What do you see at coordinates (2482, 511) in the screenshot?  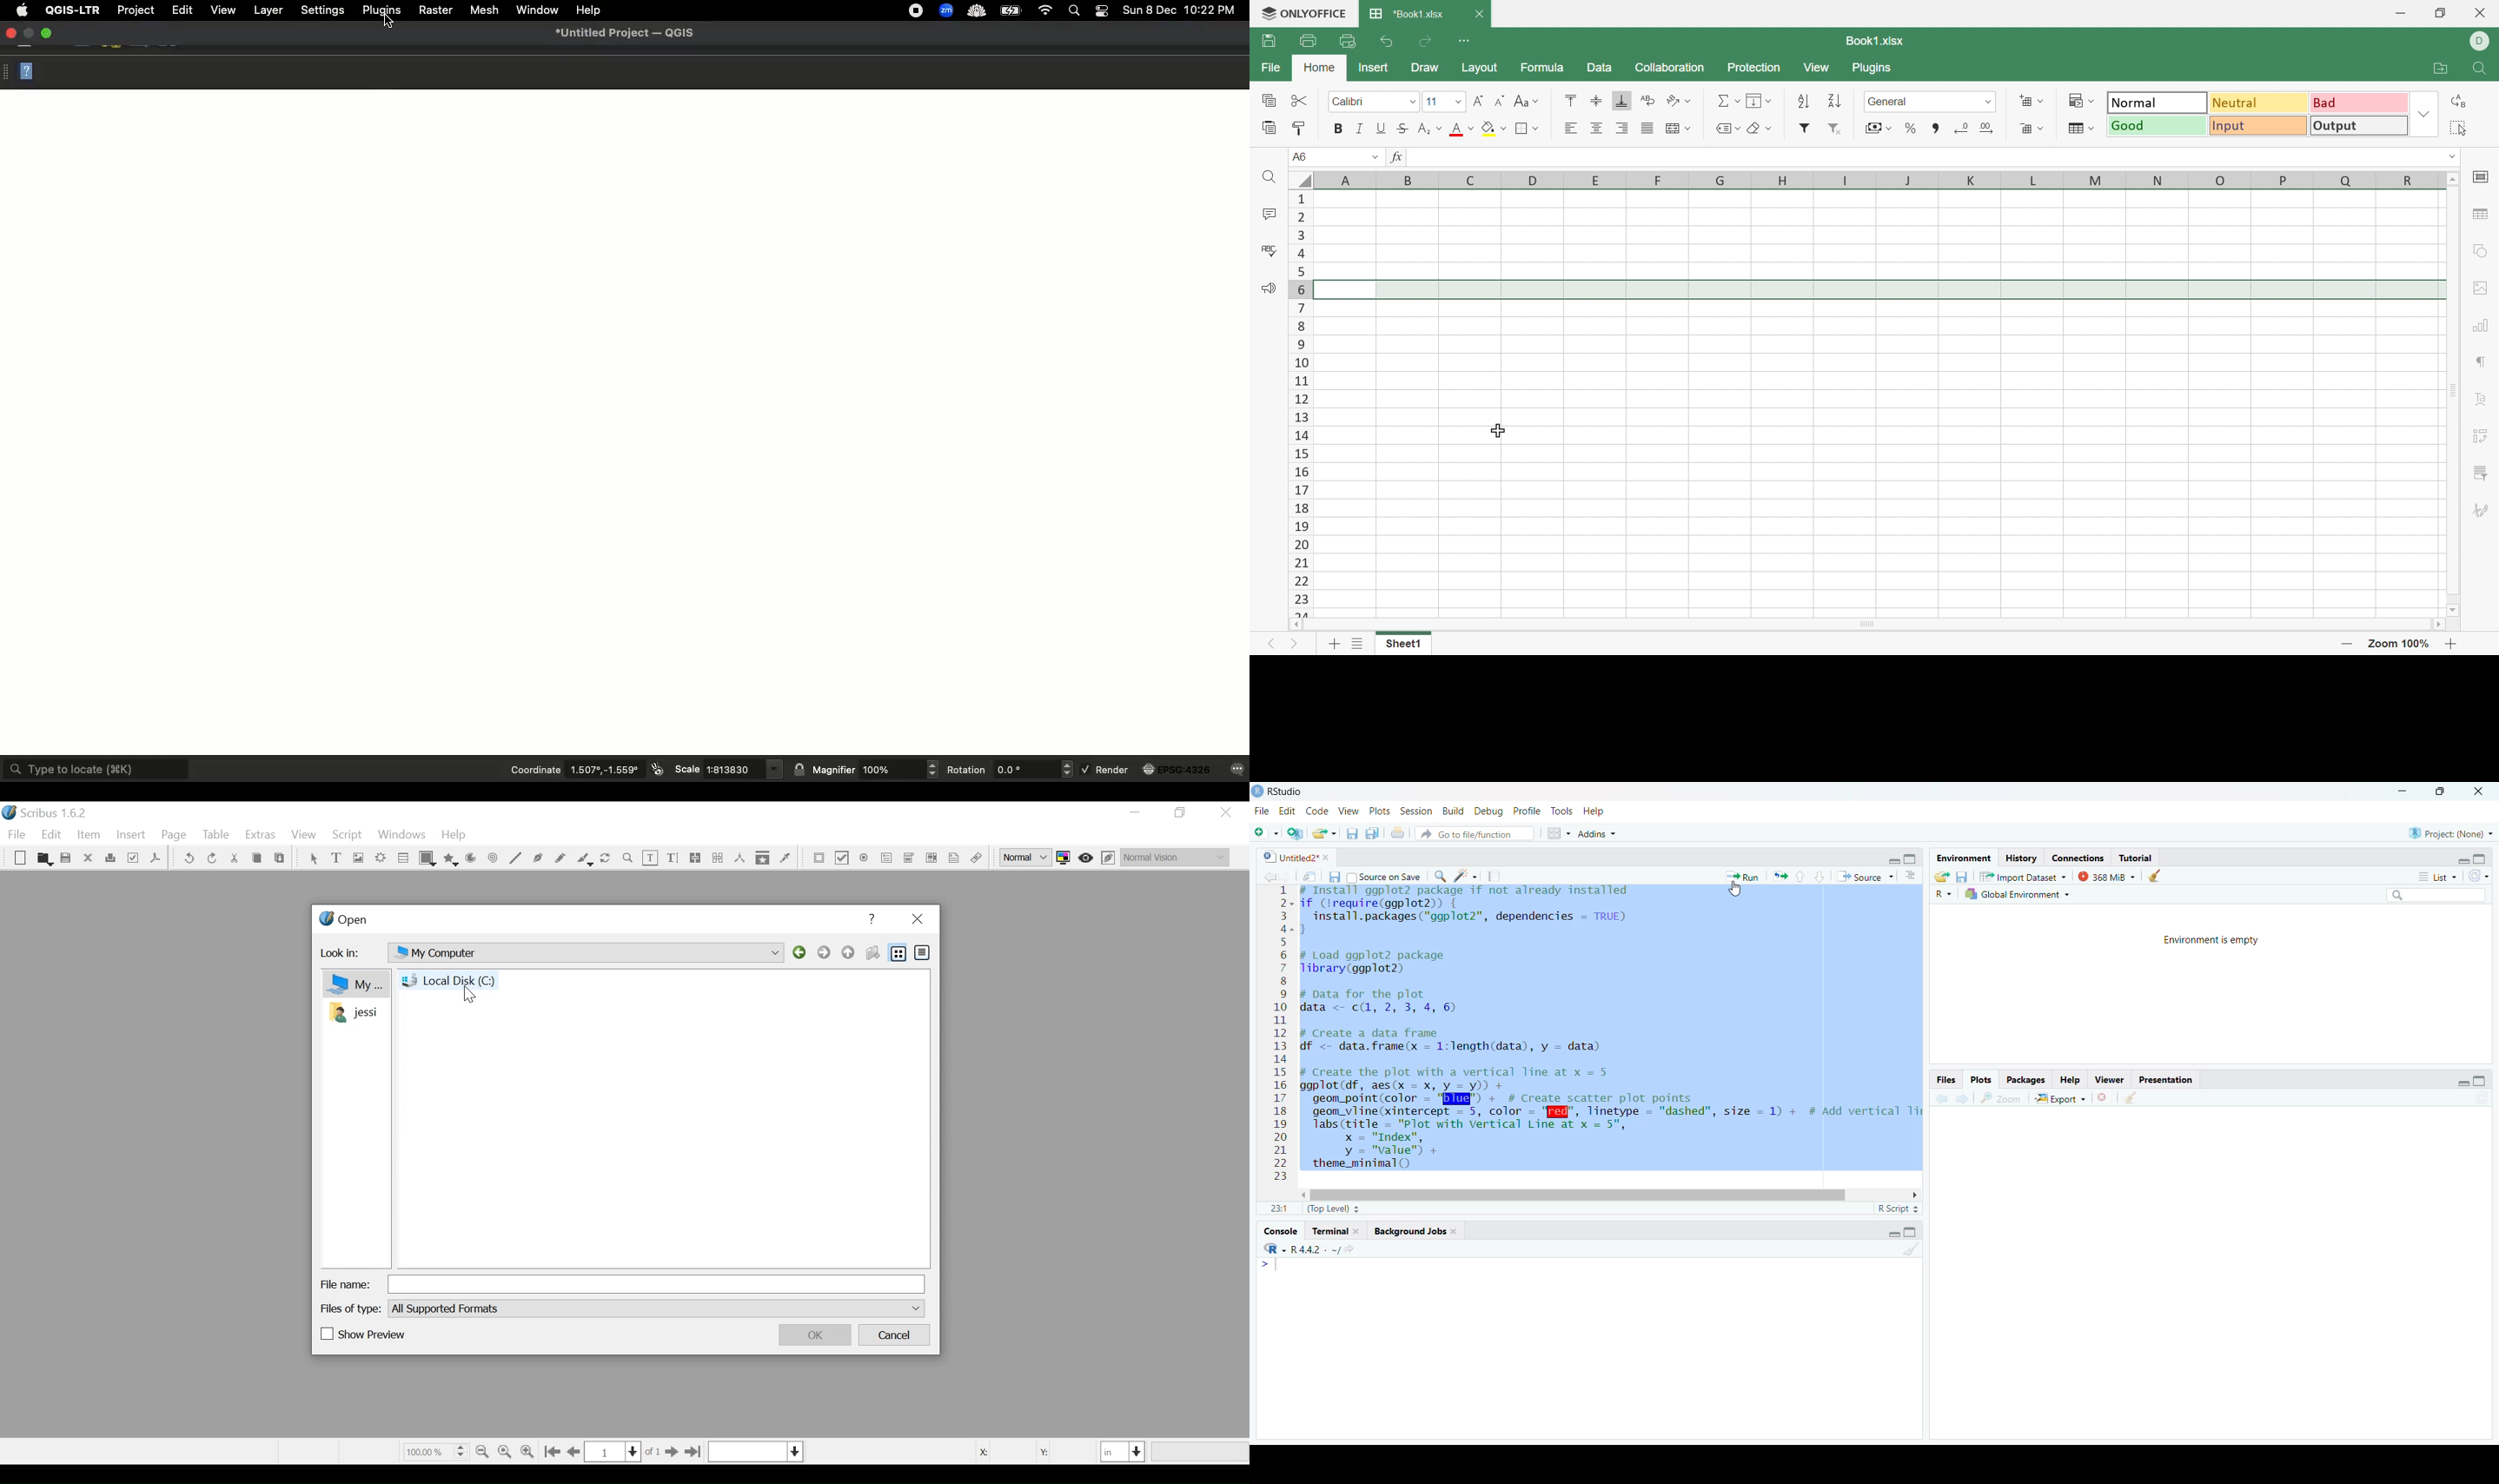 I see `Signature settings` at bounding box center [2482, 511].